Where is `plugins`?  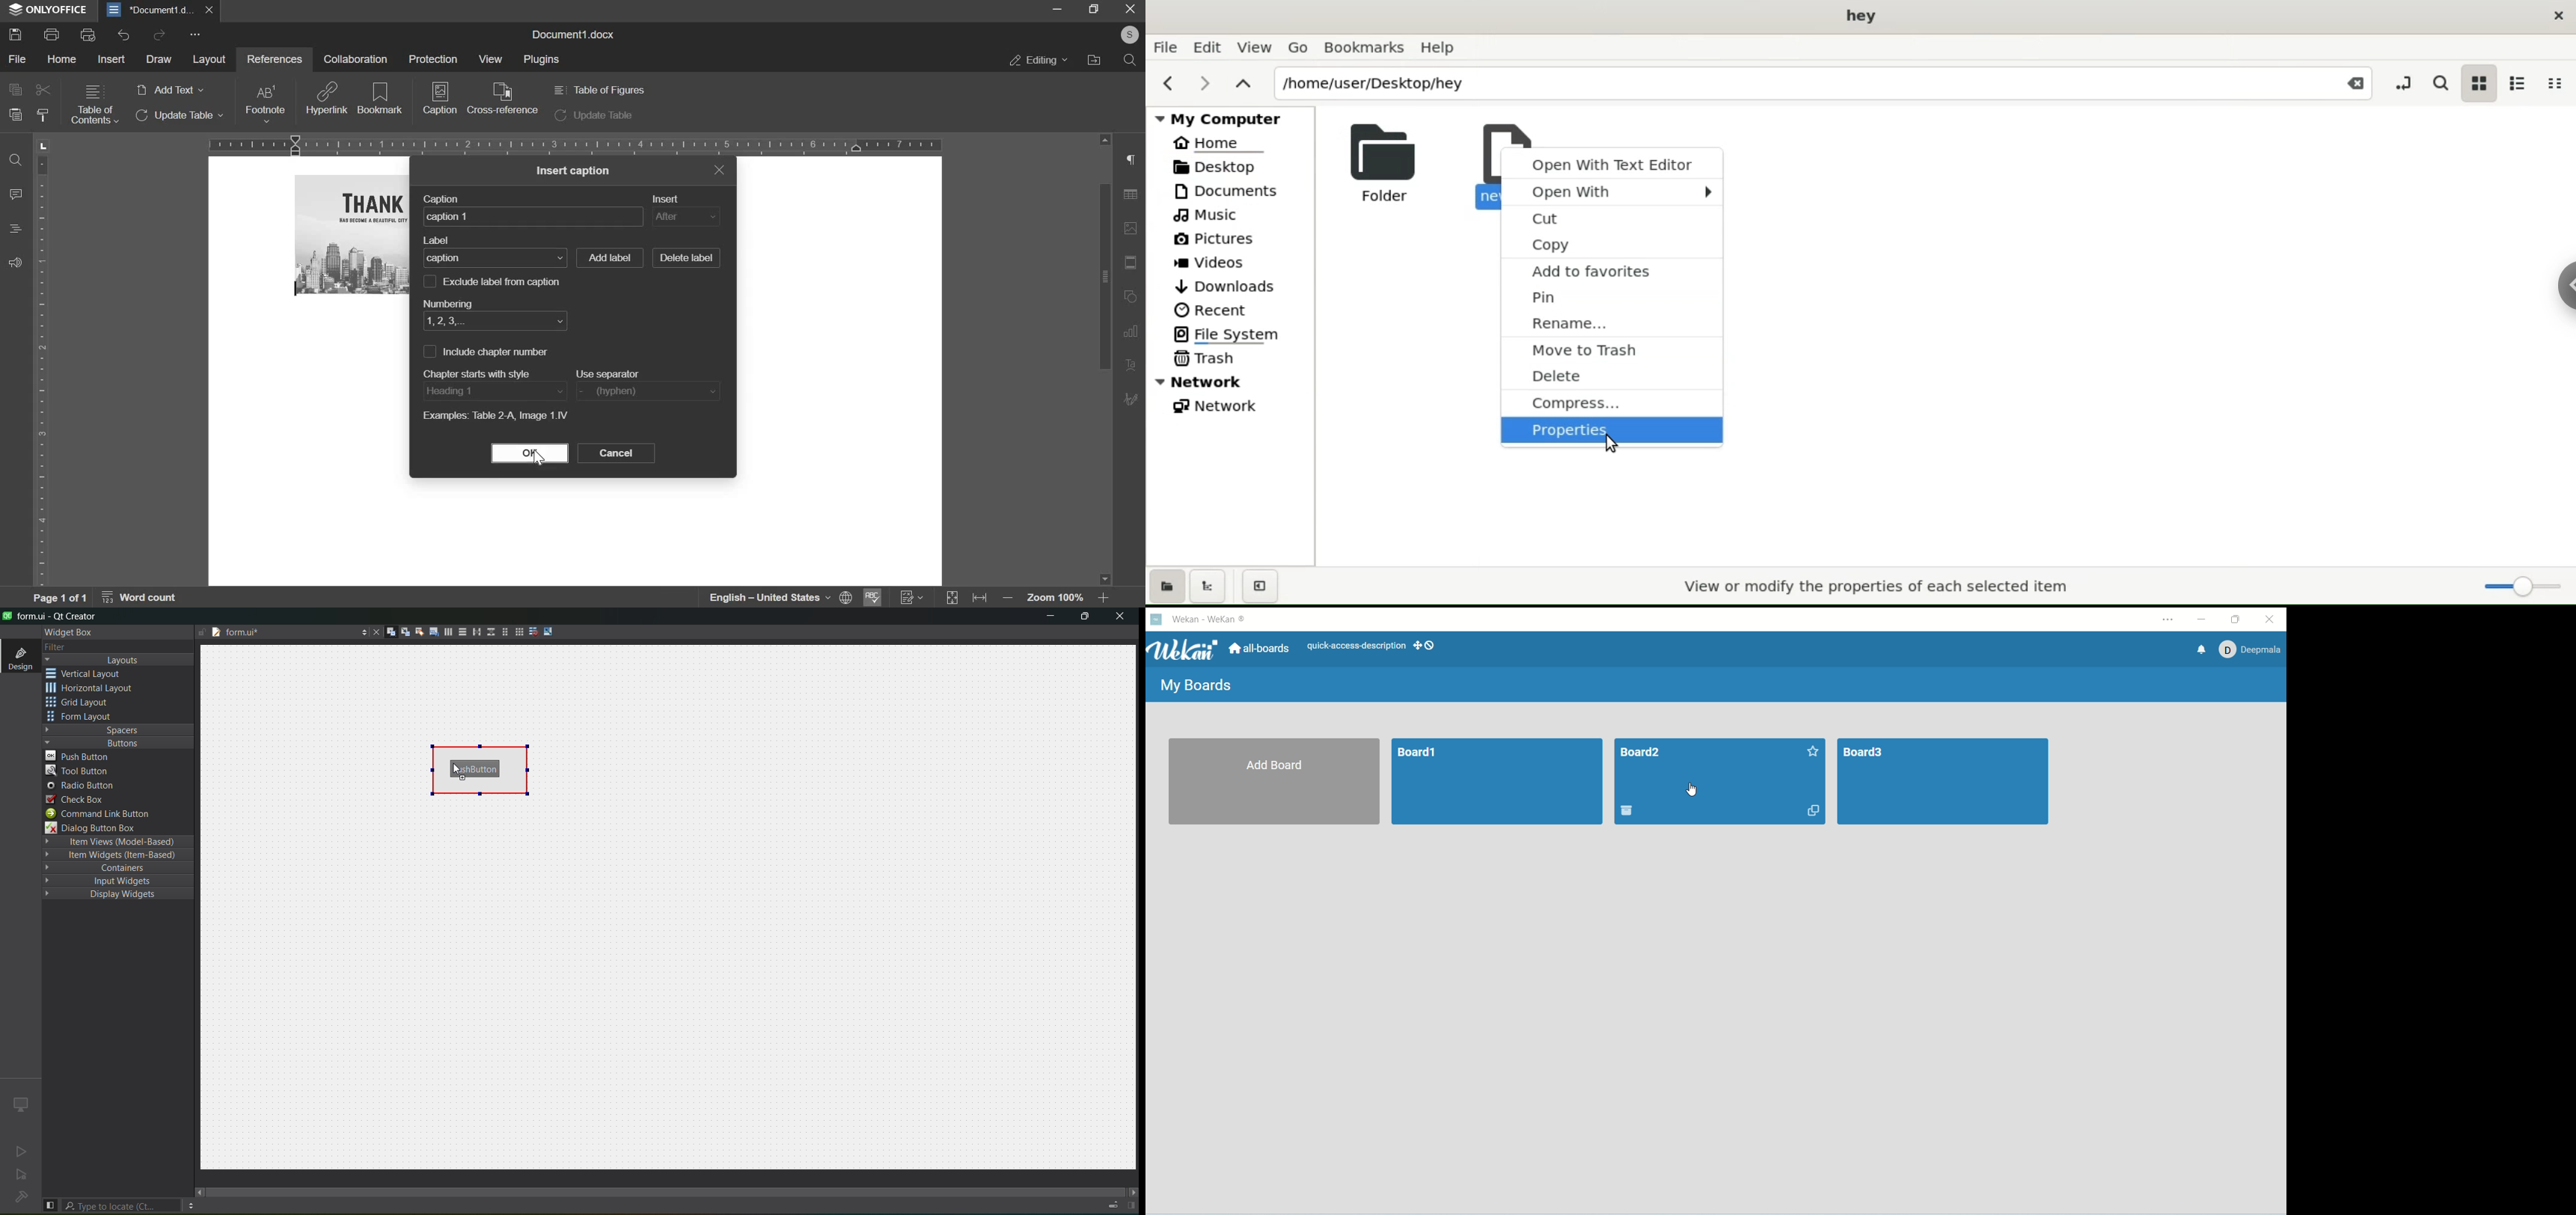
plugins is located at coordinates (542, 60).